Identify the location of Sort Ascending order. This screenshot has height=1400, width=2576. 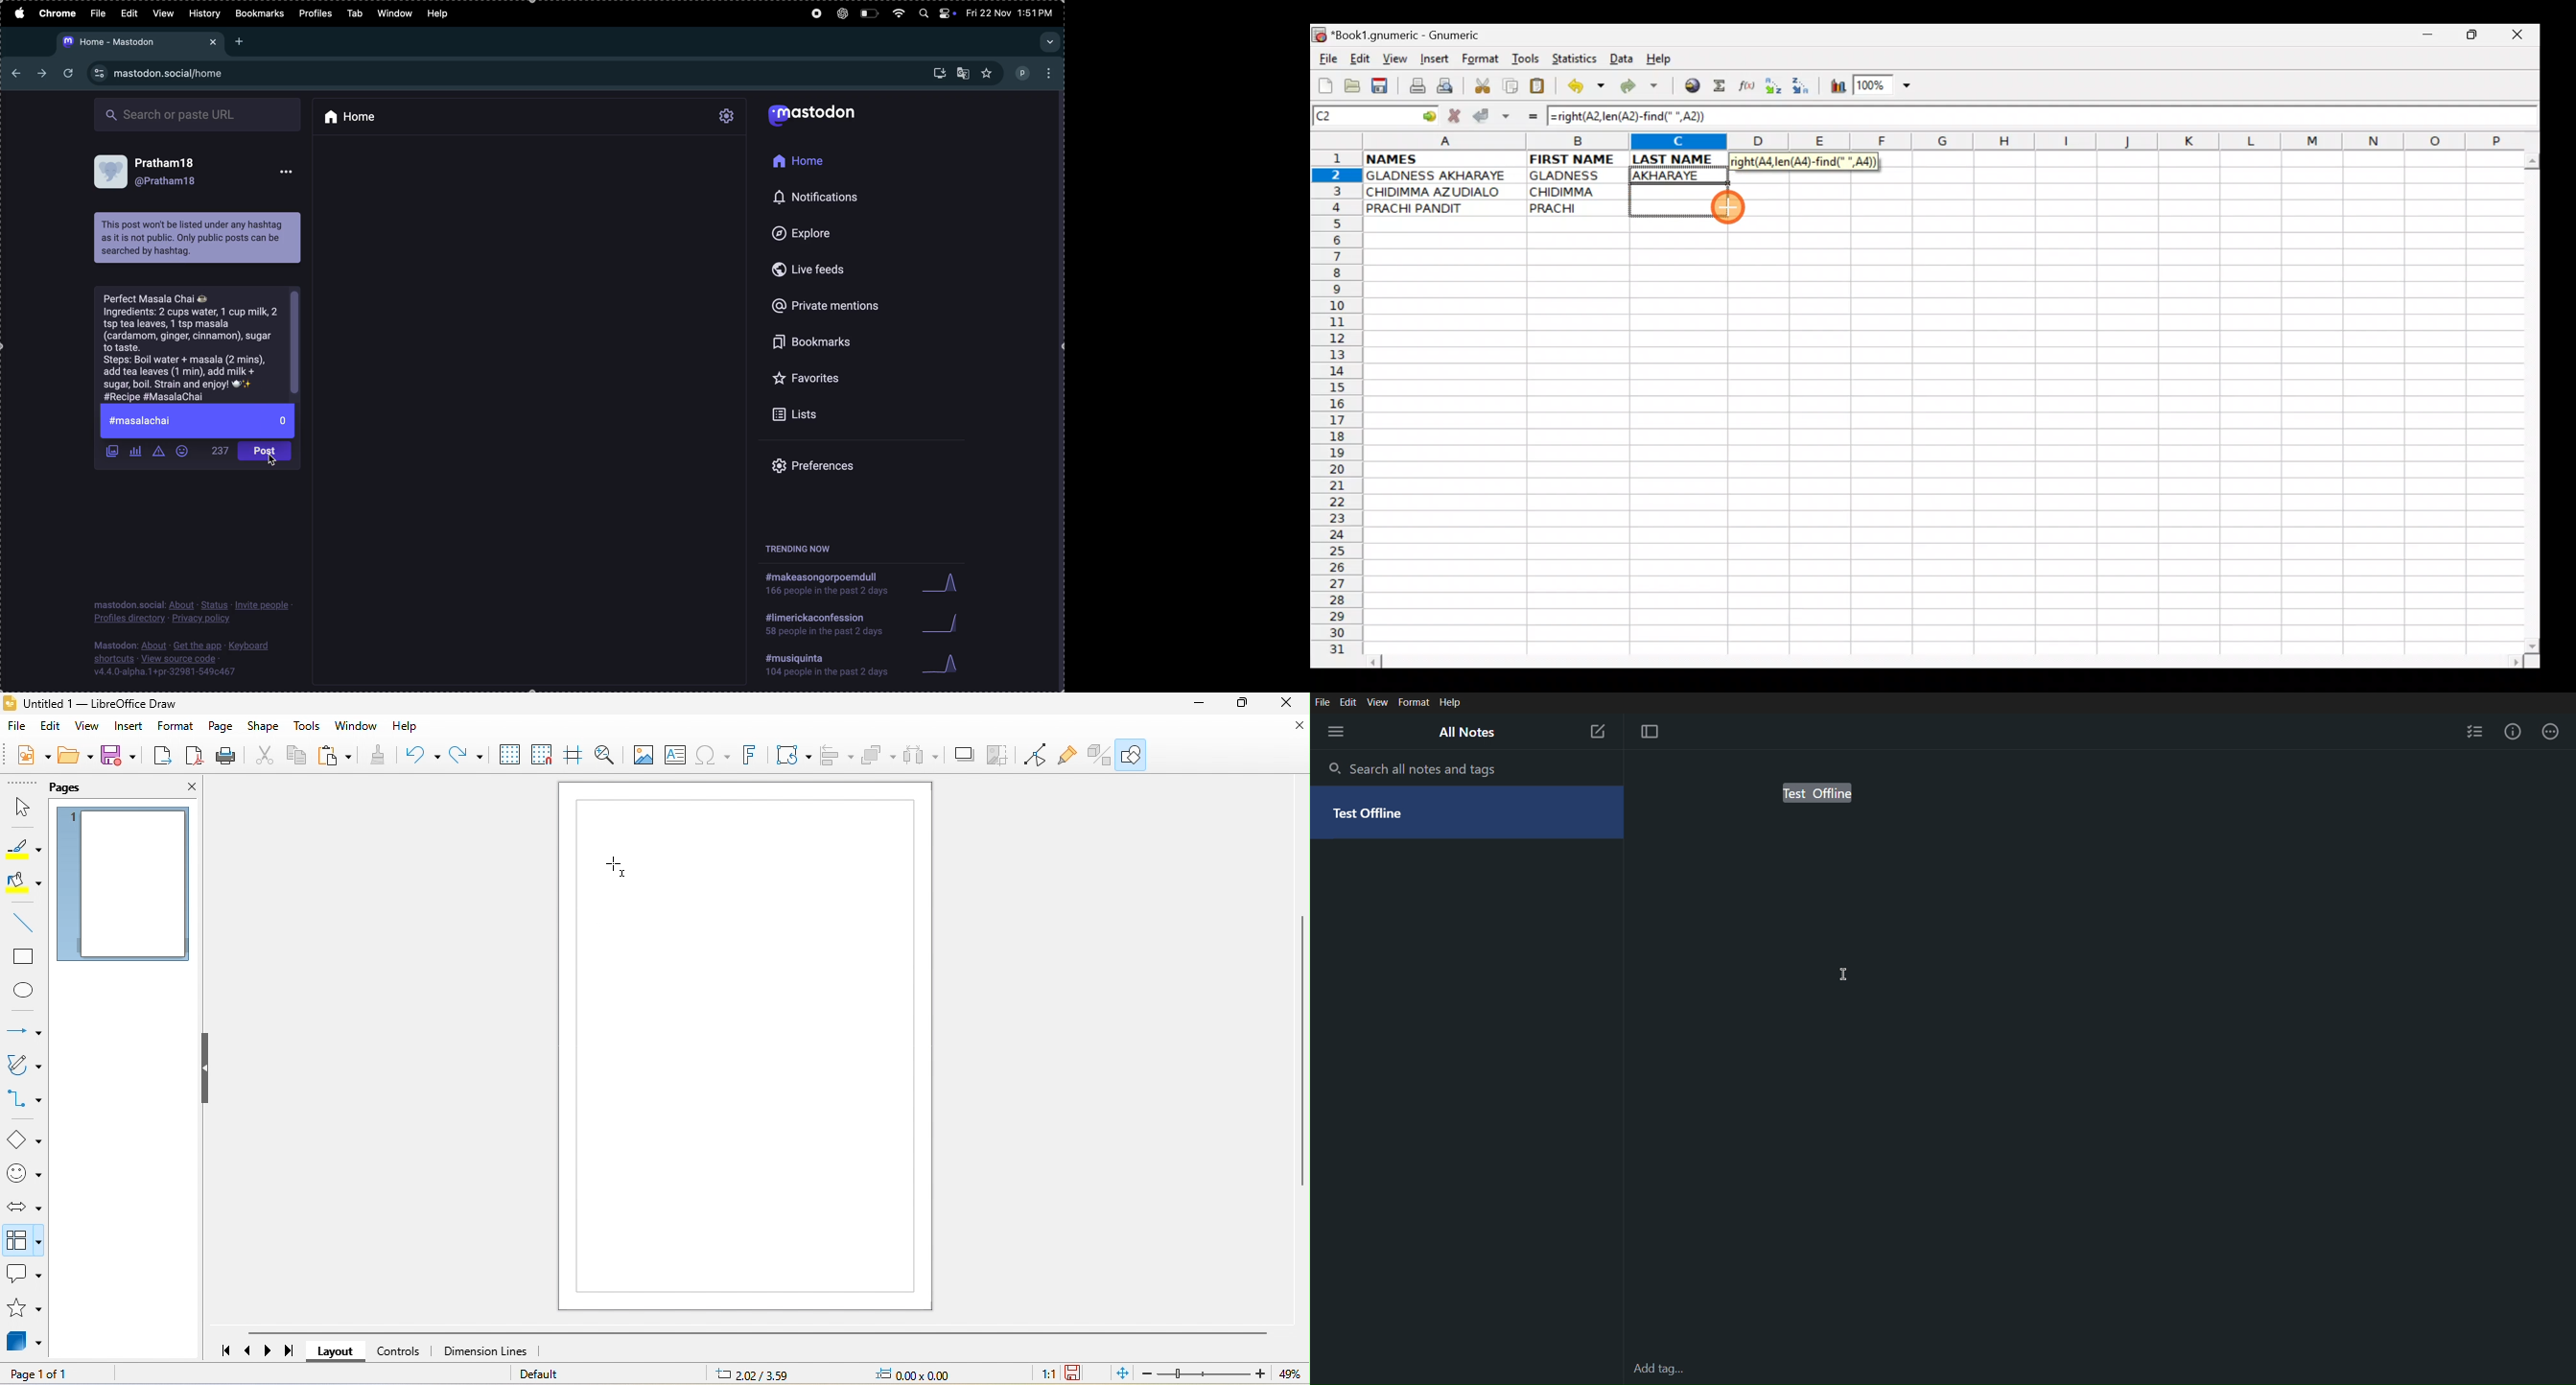
(1777, 88).